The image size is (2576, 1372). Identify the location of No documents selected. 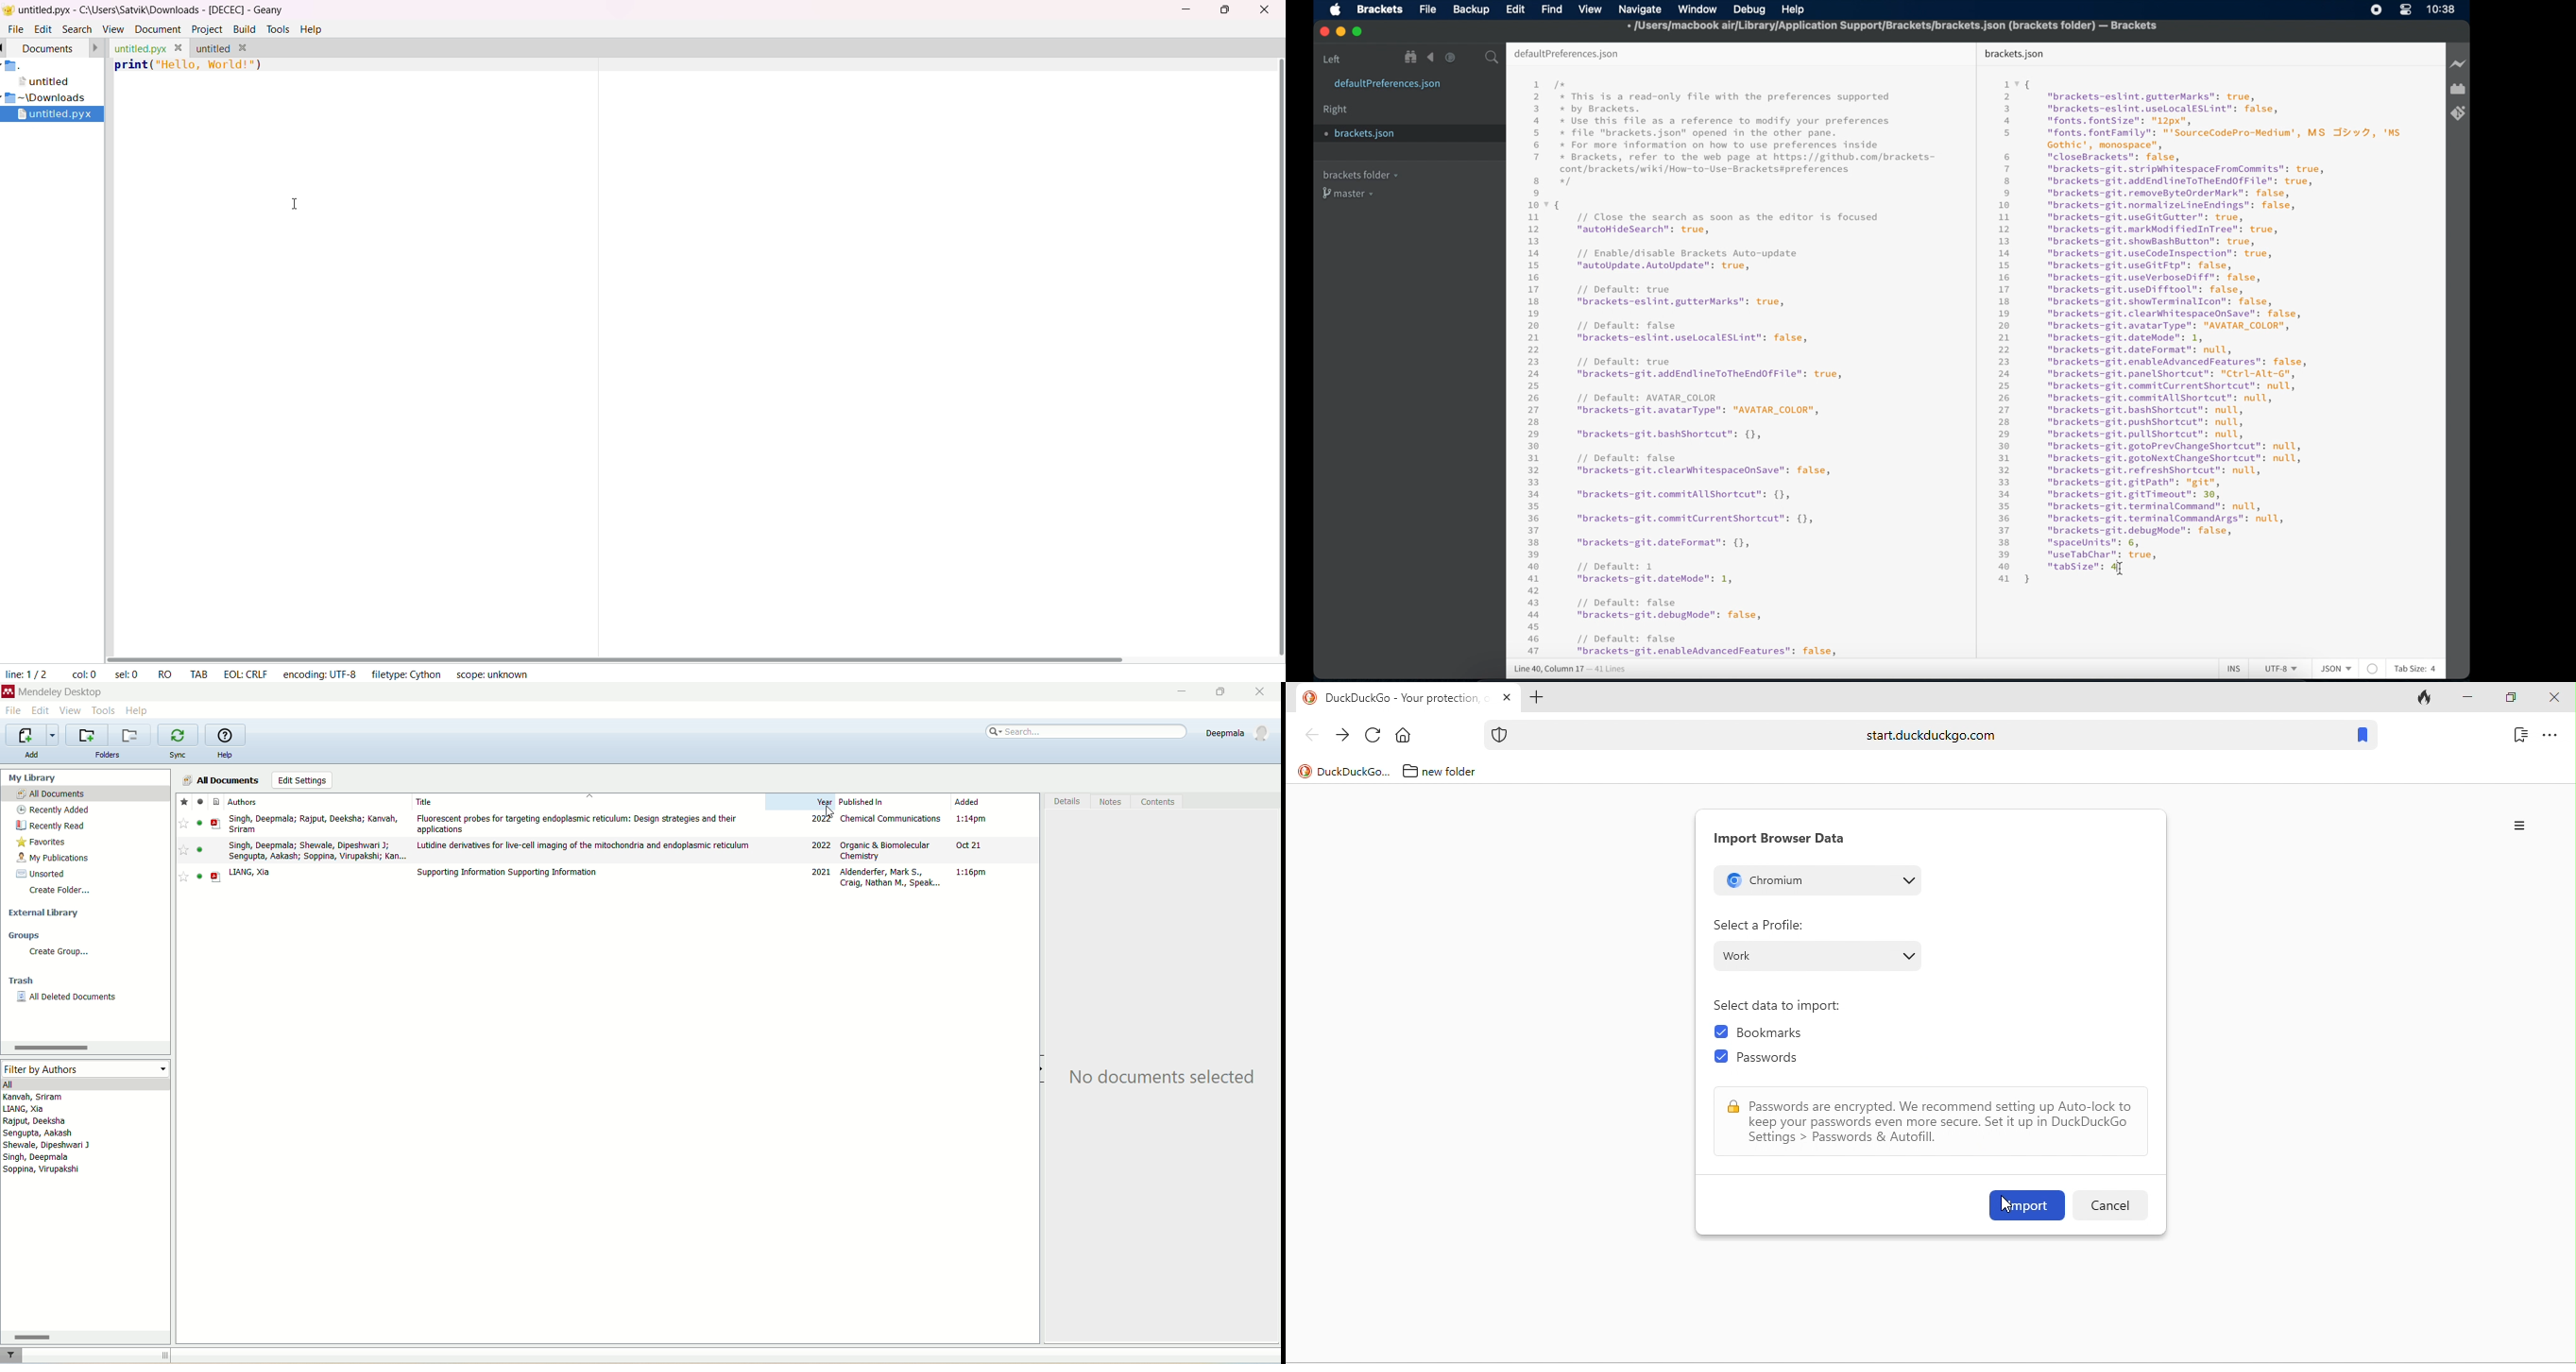
(1159, 1079).